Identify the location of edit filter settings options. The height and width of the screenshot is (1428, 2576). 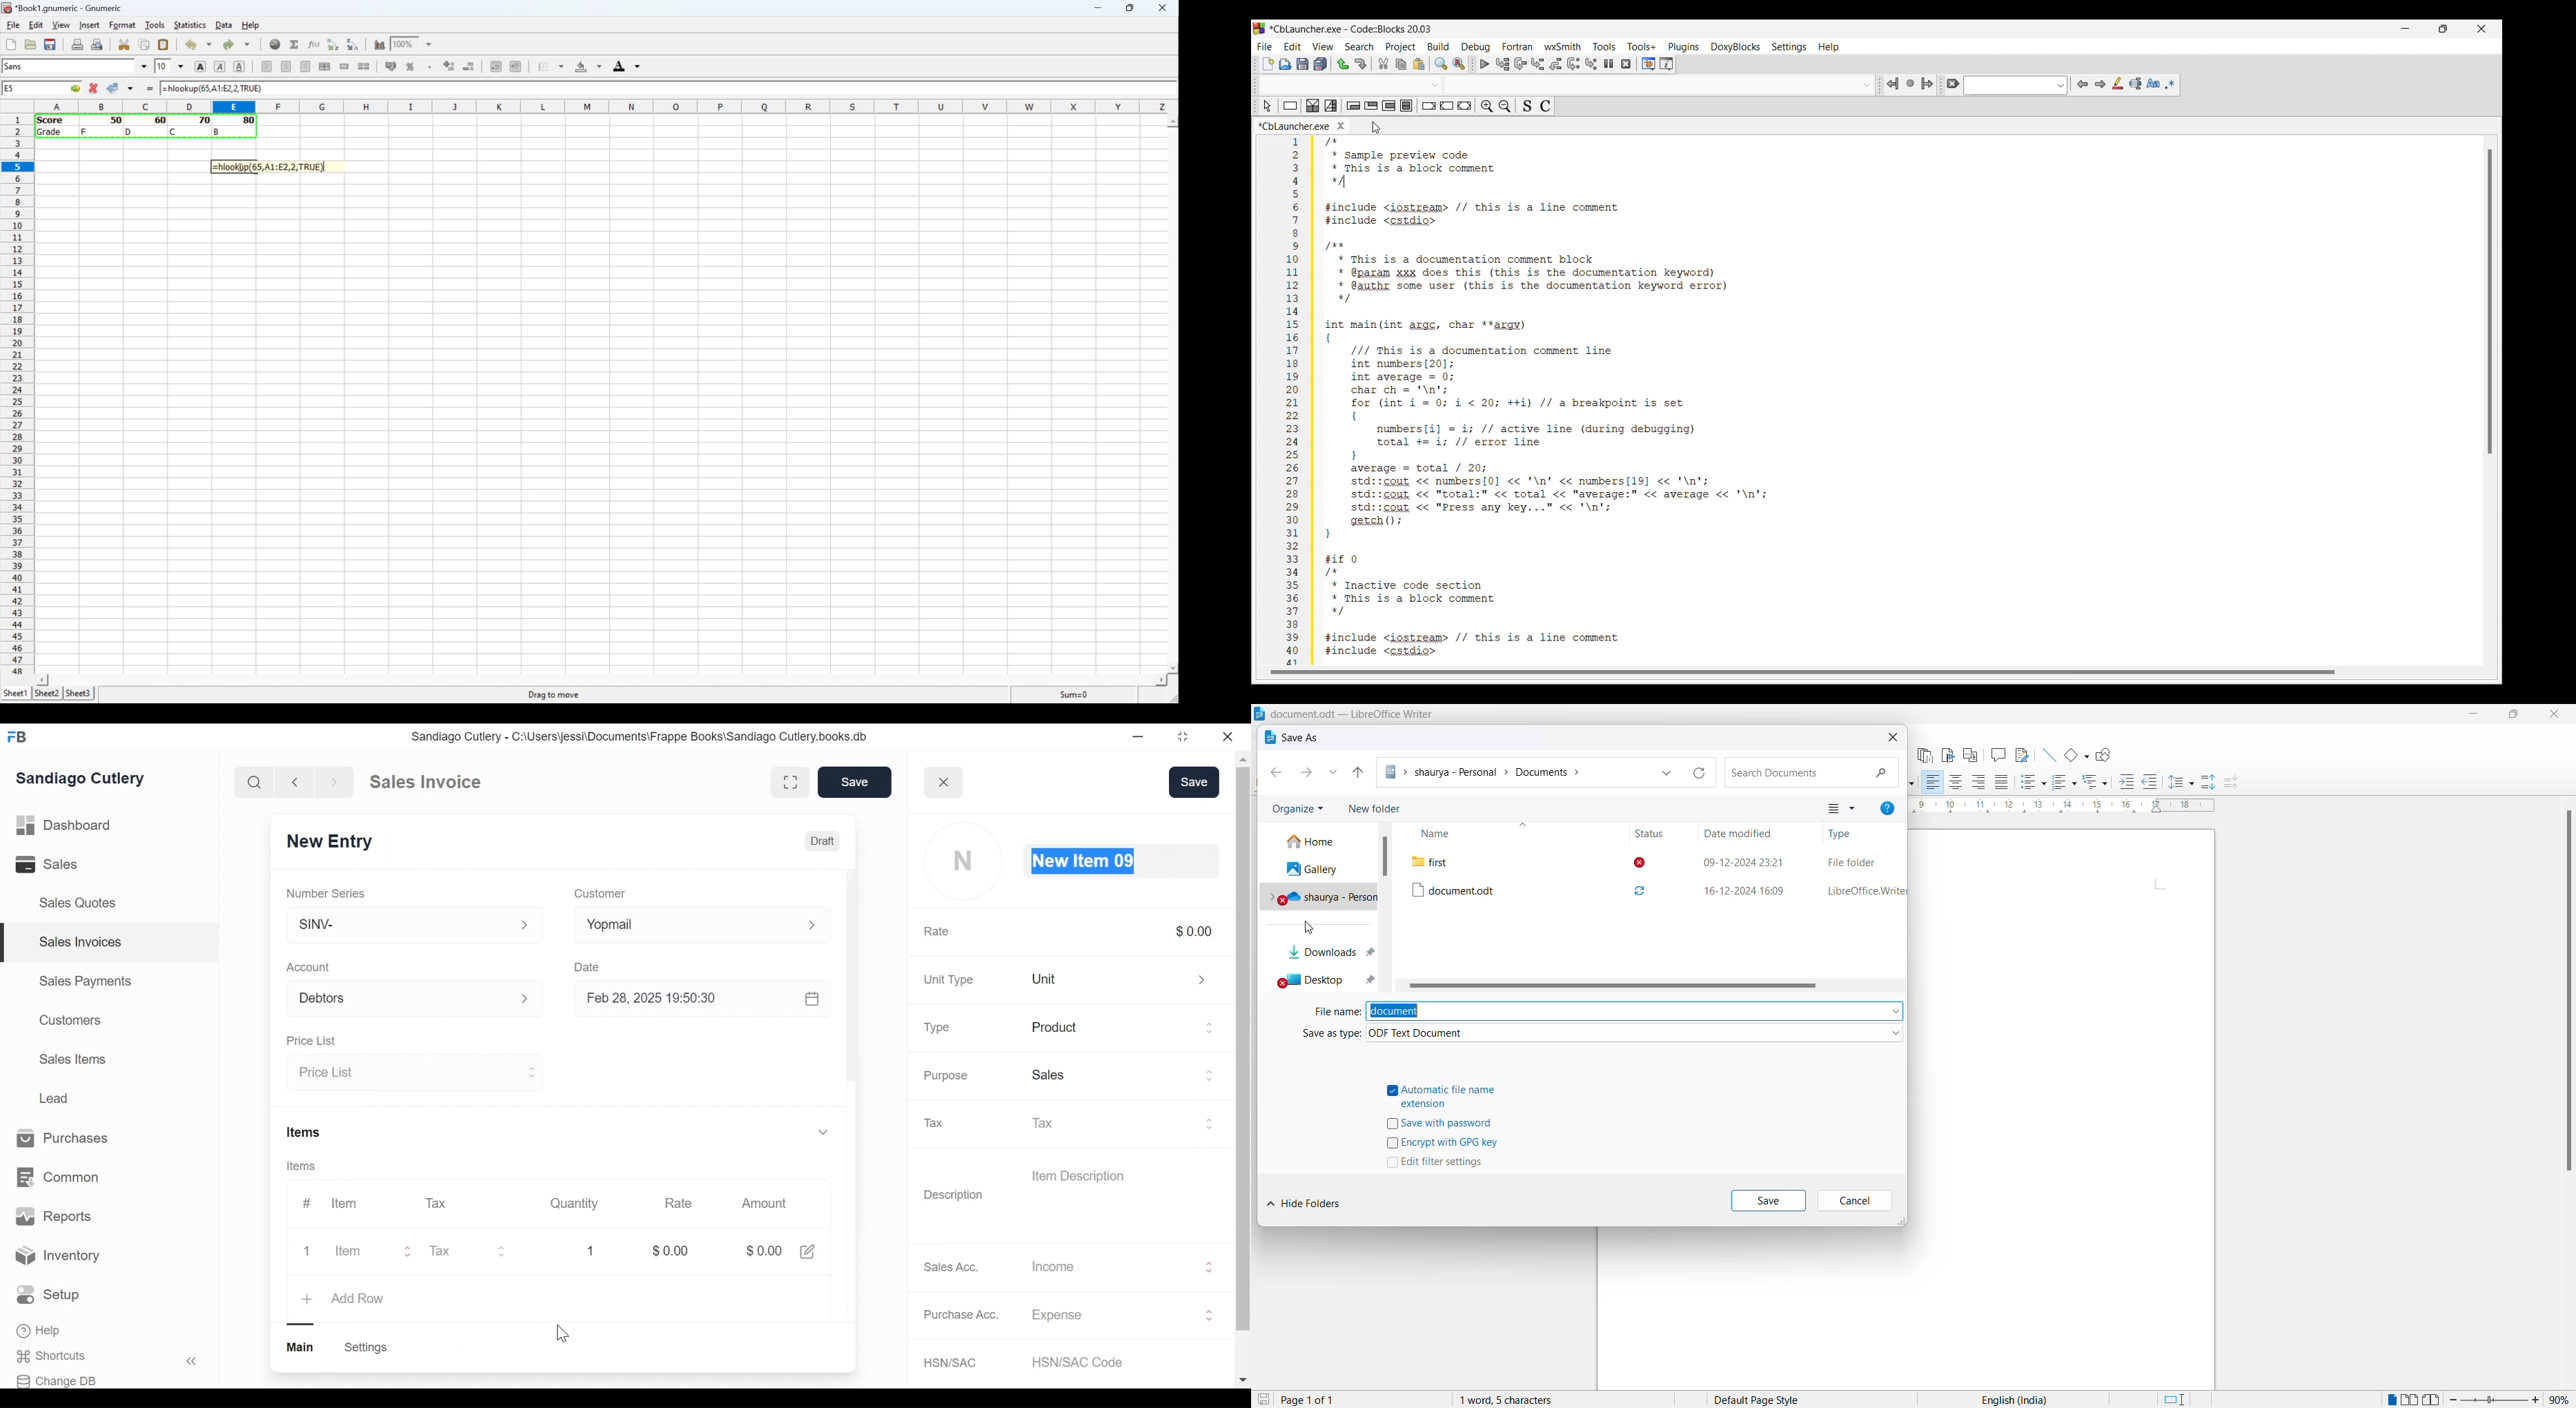
(1439, 1164).